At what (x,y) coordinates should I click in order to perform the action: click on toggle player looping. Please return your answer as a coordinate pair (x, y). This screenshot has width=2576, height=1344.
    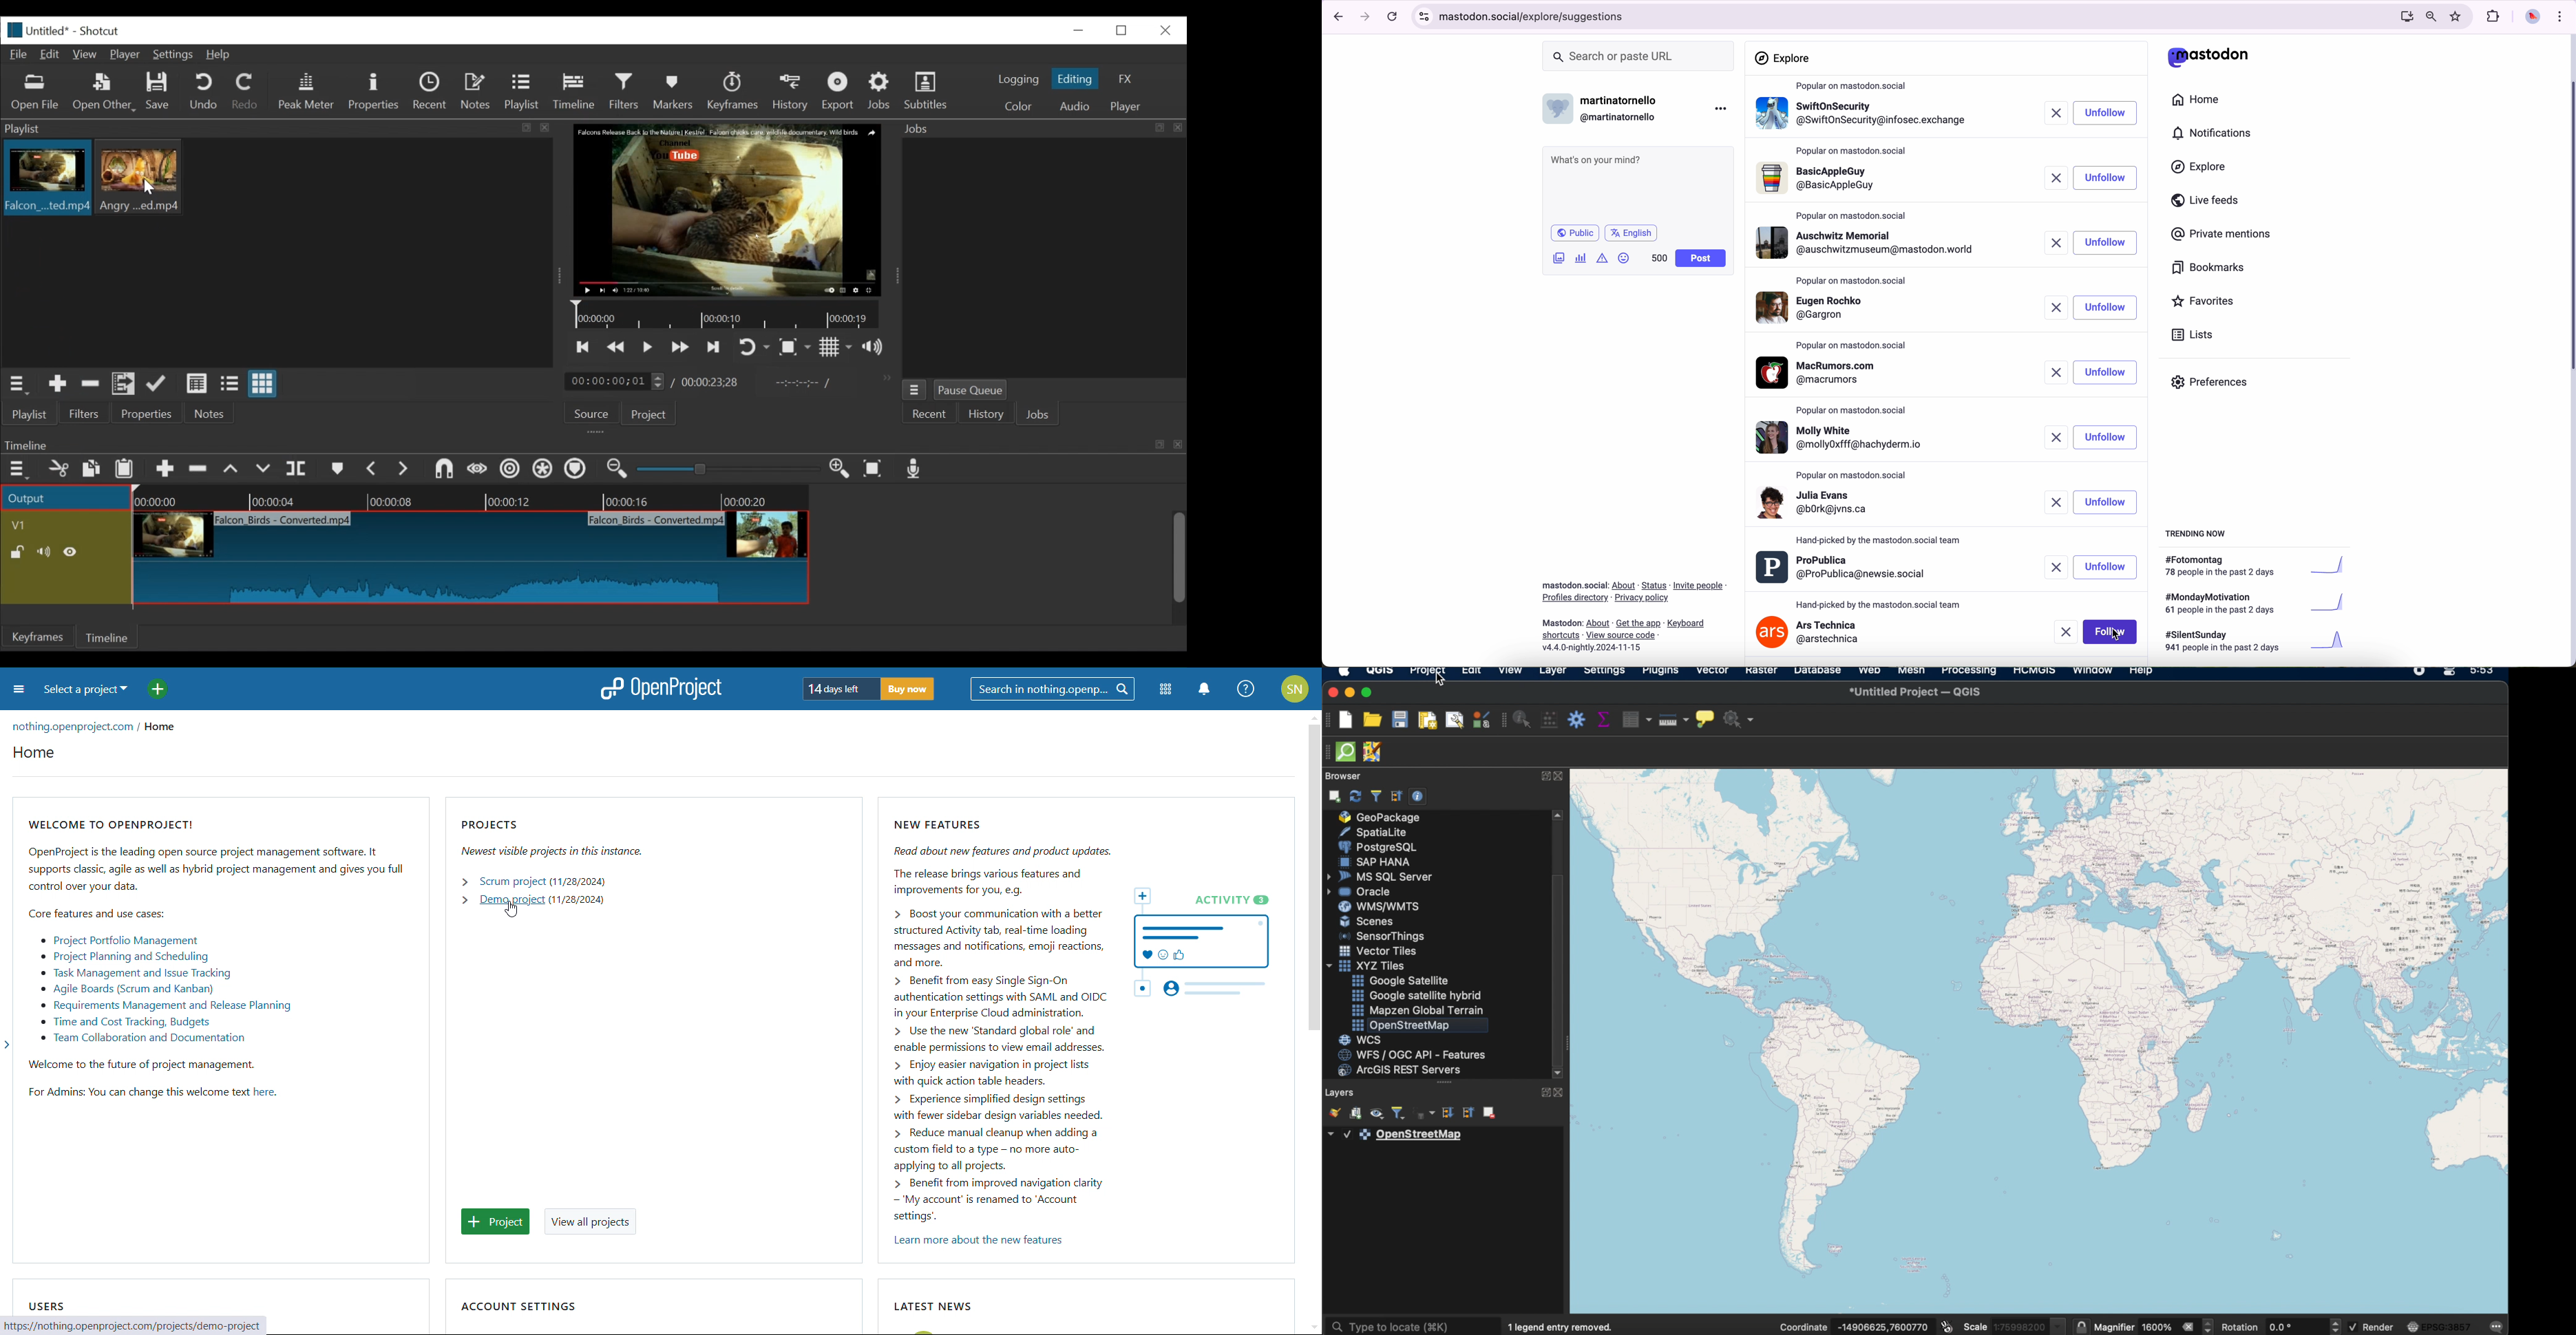
    Looking at the image, I should click on (754, 348).